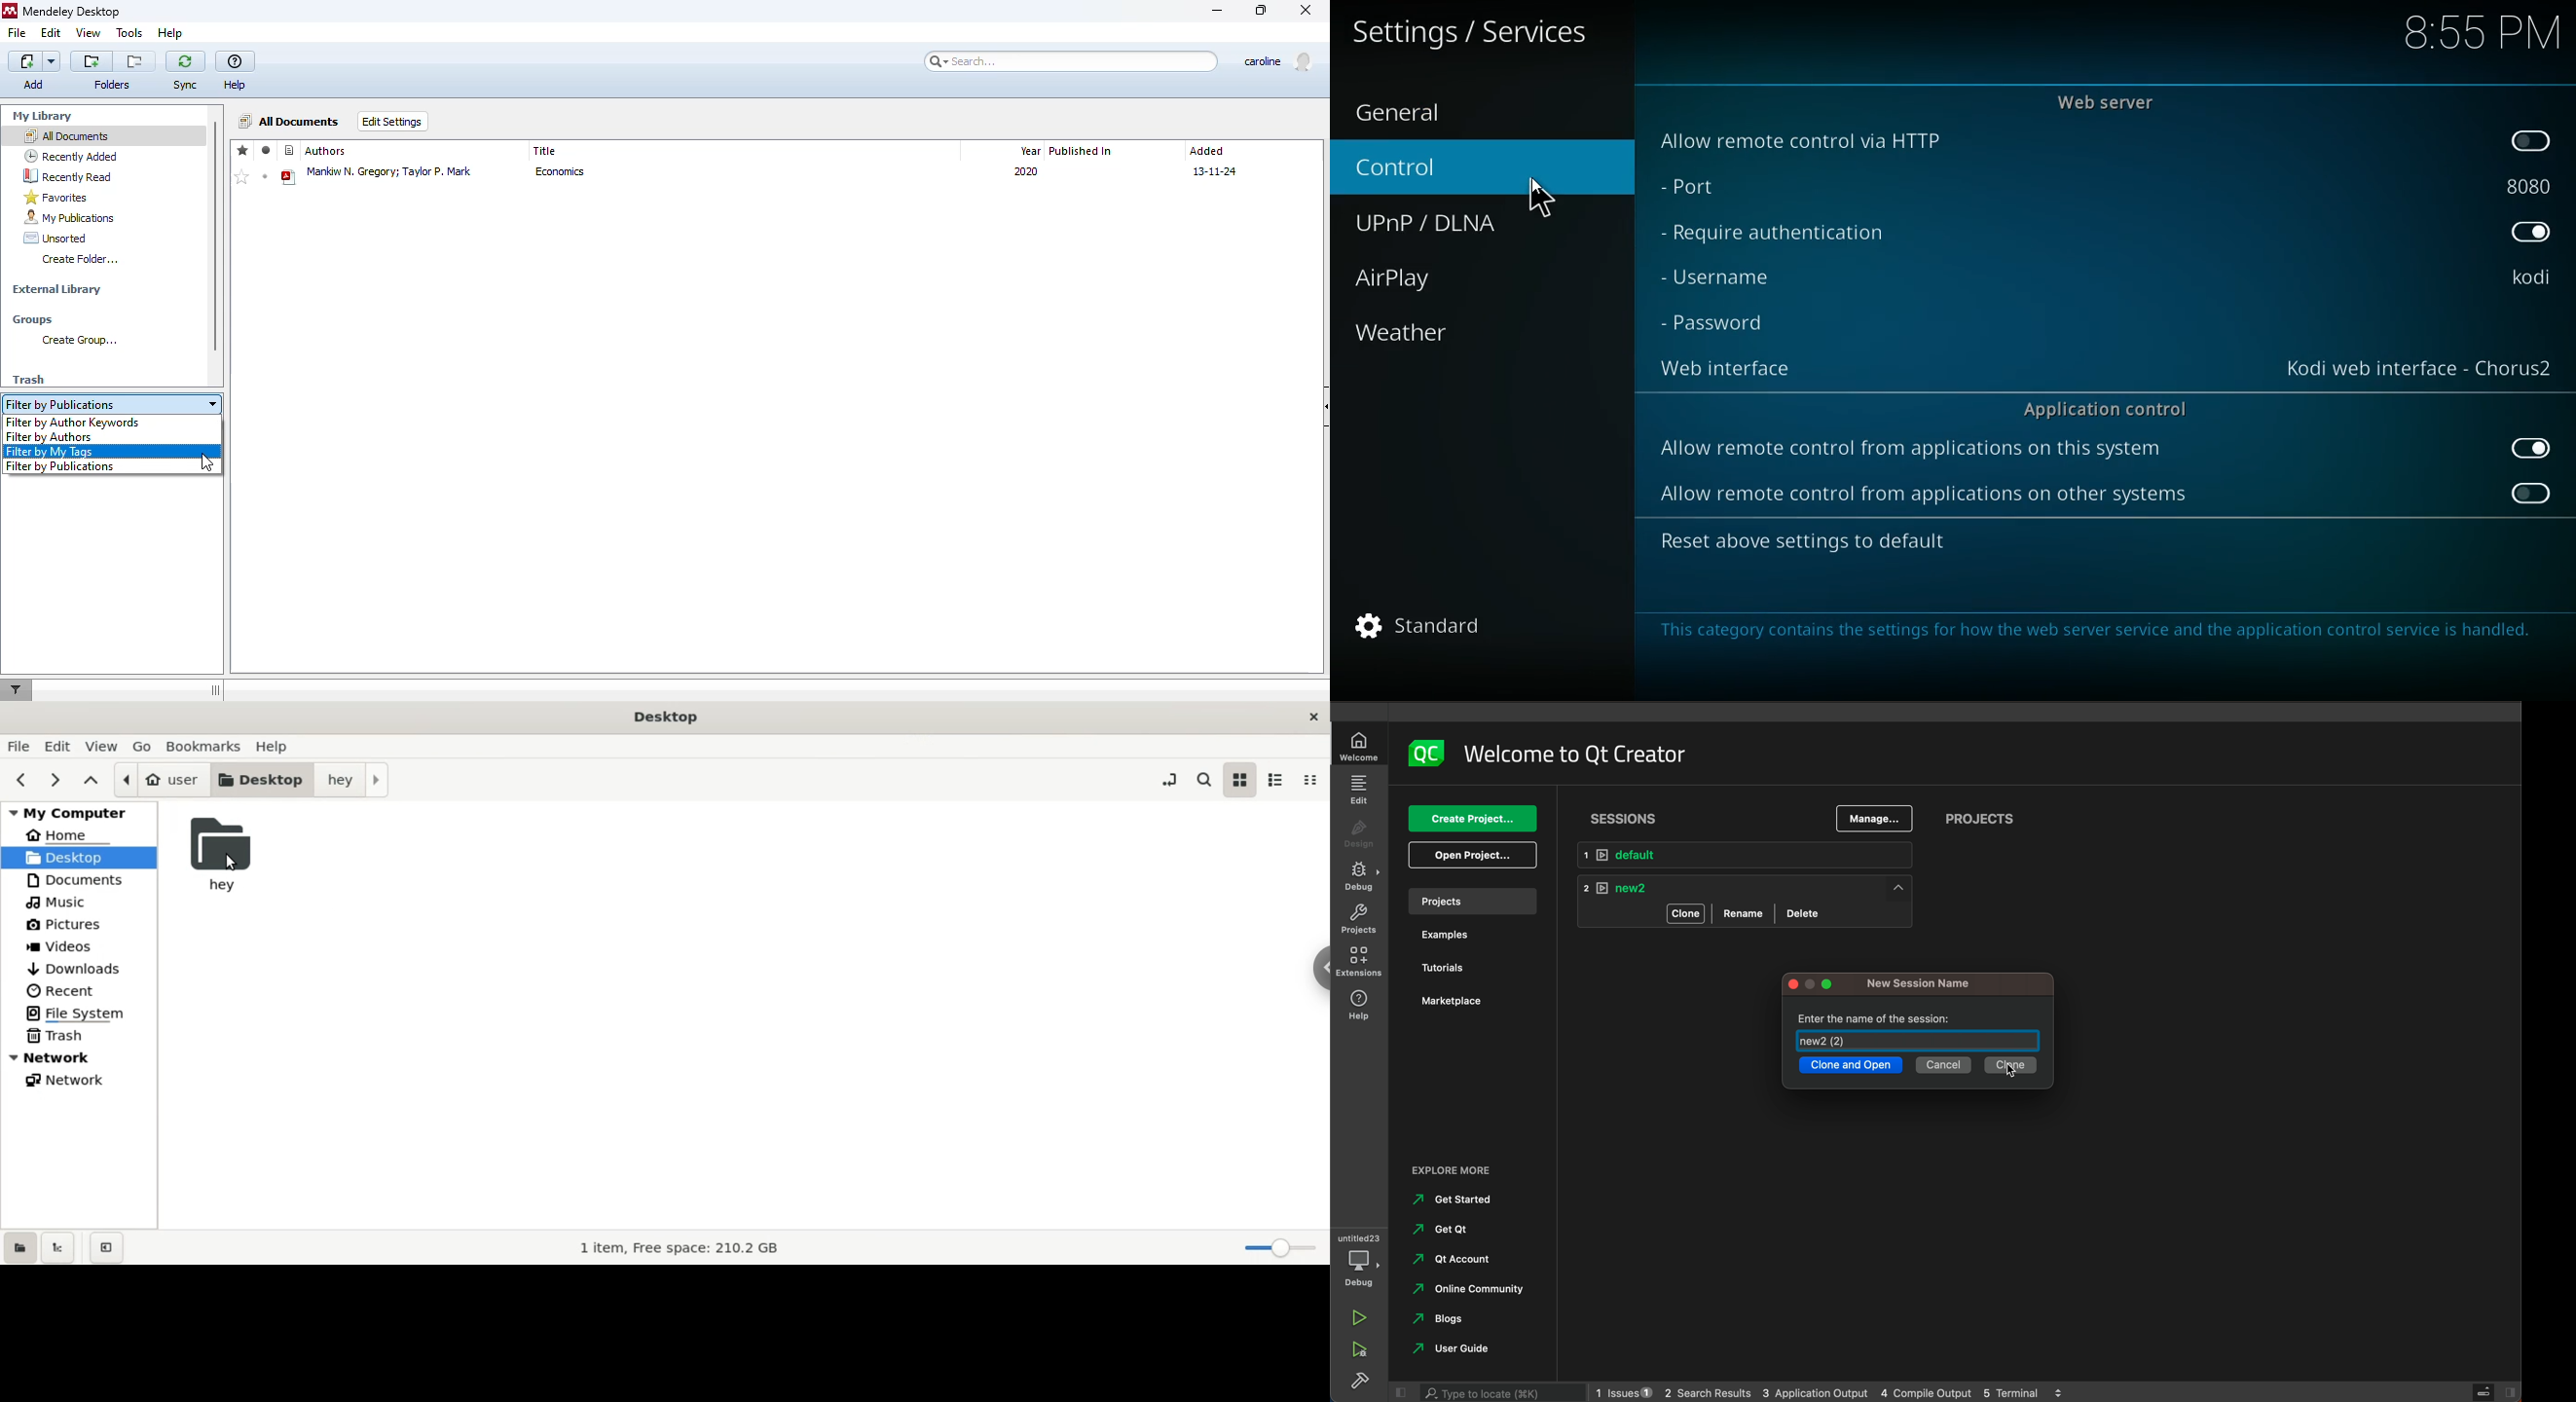  What do you see at coordinates (215, 236) in the screenshot?
I see `vertical scroll bar` at bounding box center [215, 236].